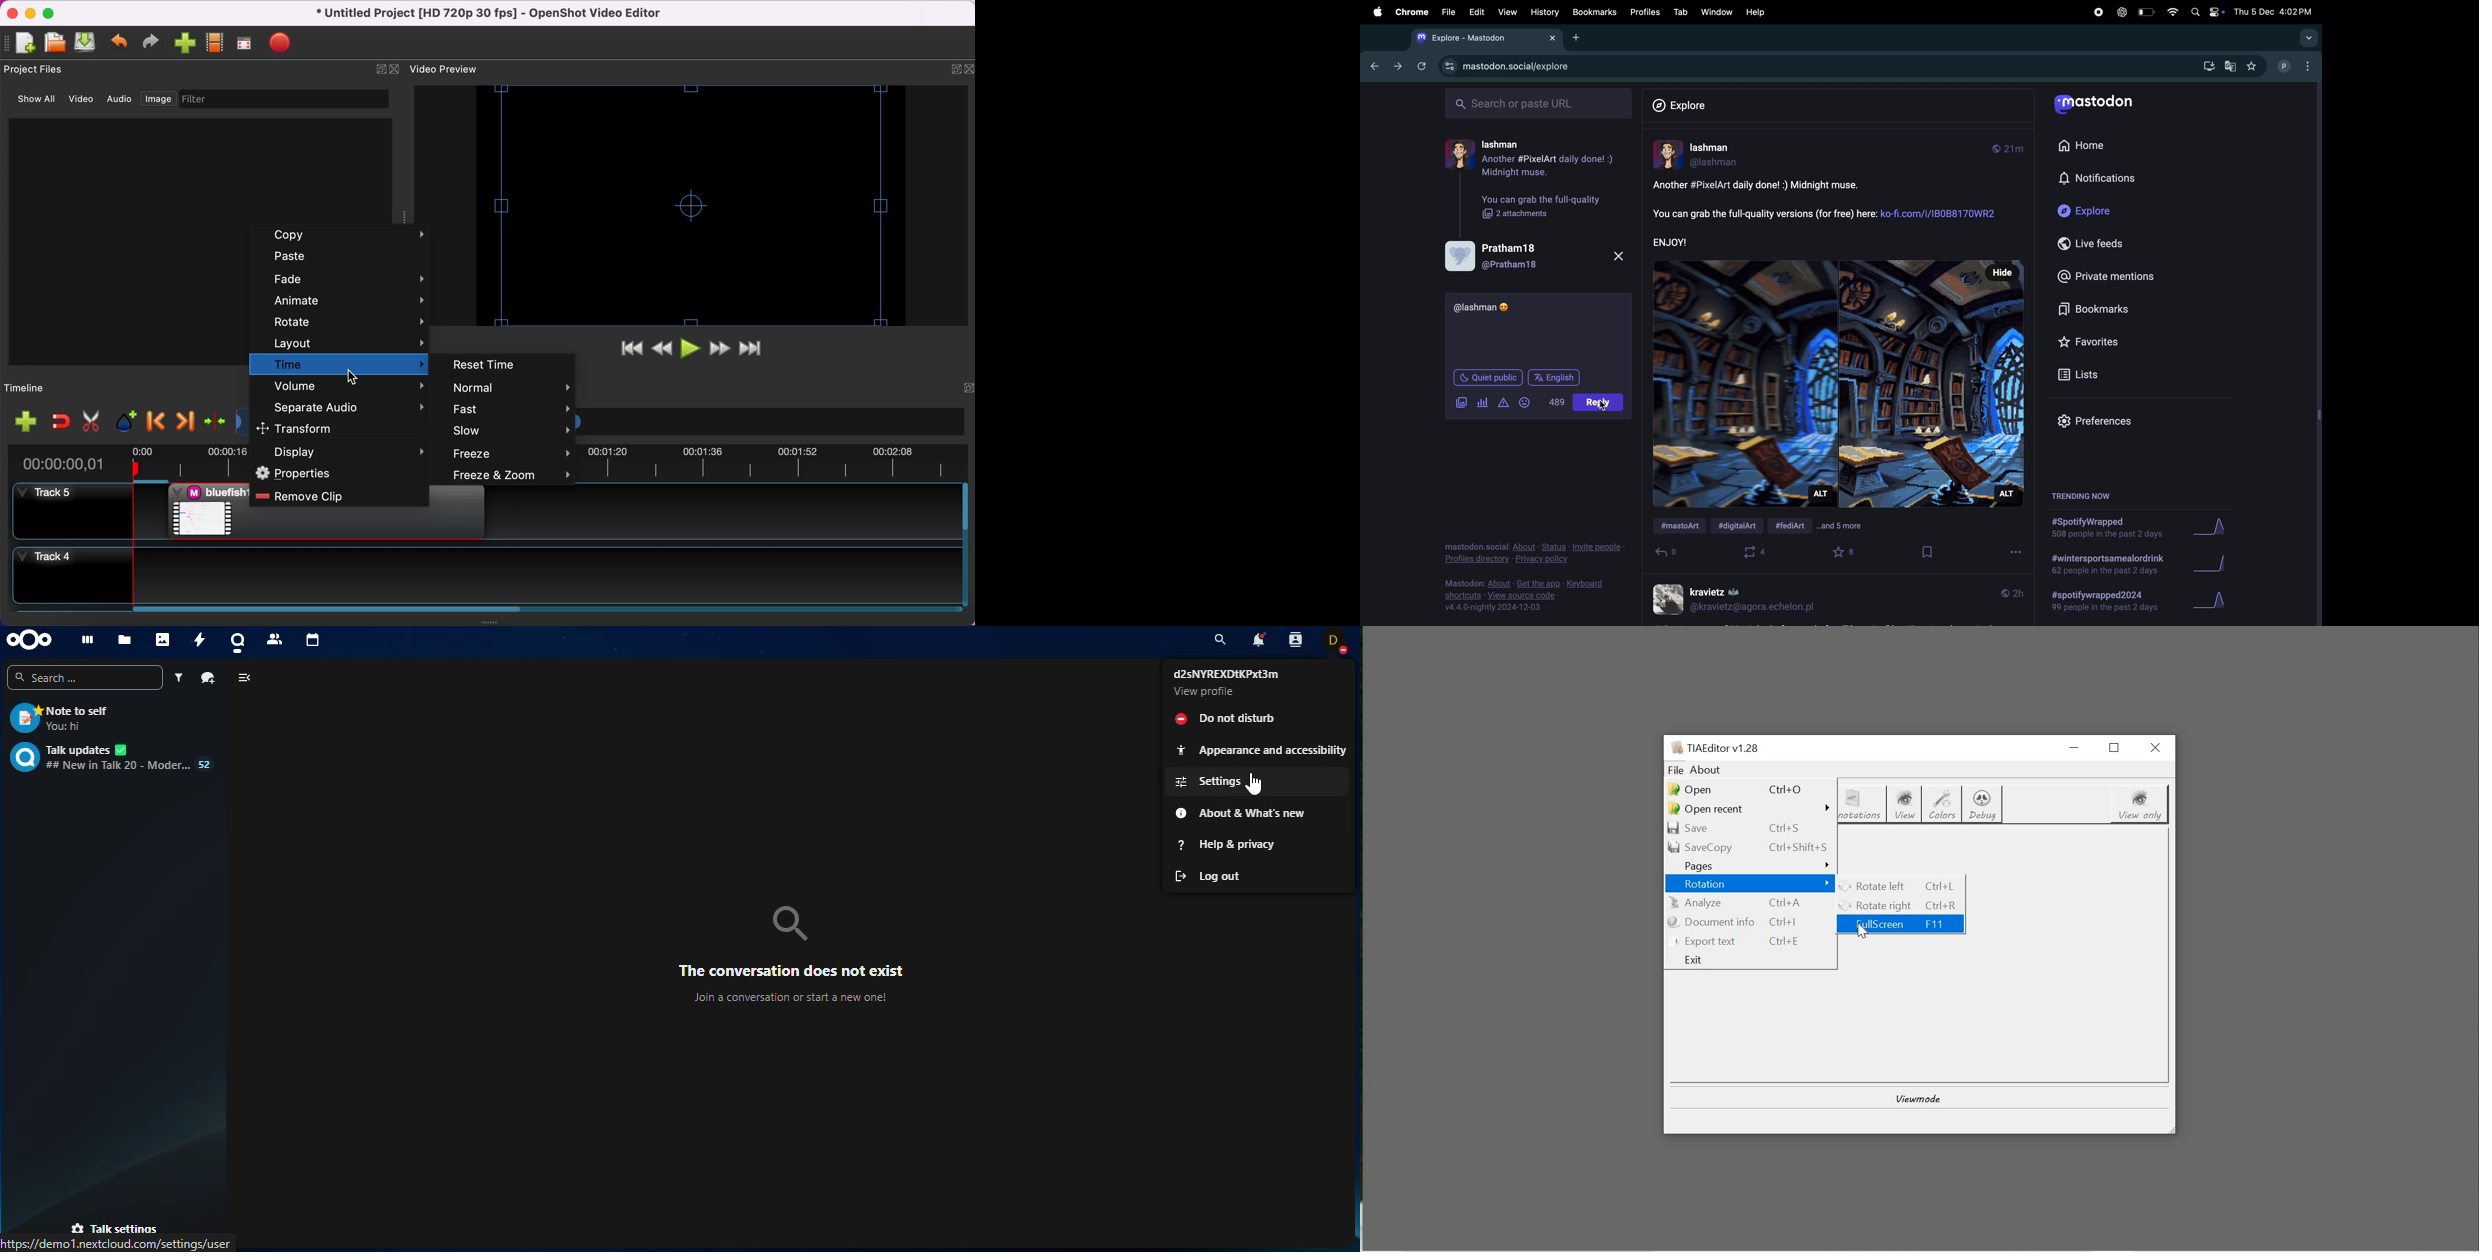 The height and width of the screenshot is (1260, 2492). I want to click on Window, so click(1715, 12).